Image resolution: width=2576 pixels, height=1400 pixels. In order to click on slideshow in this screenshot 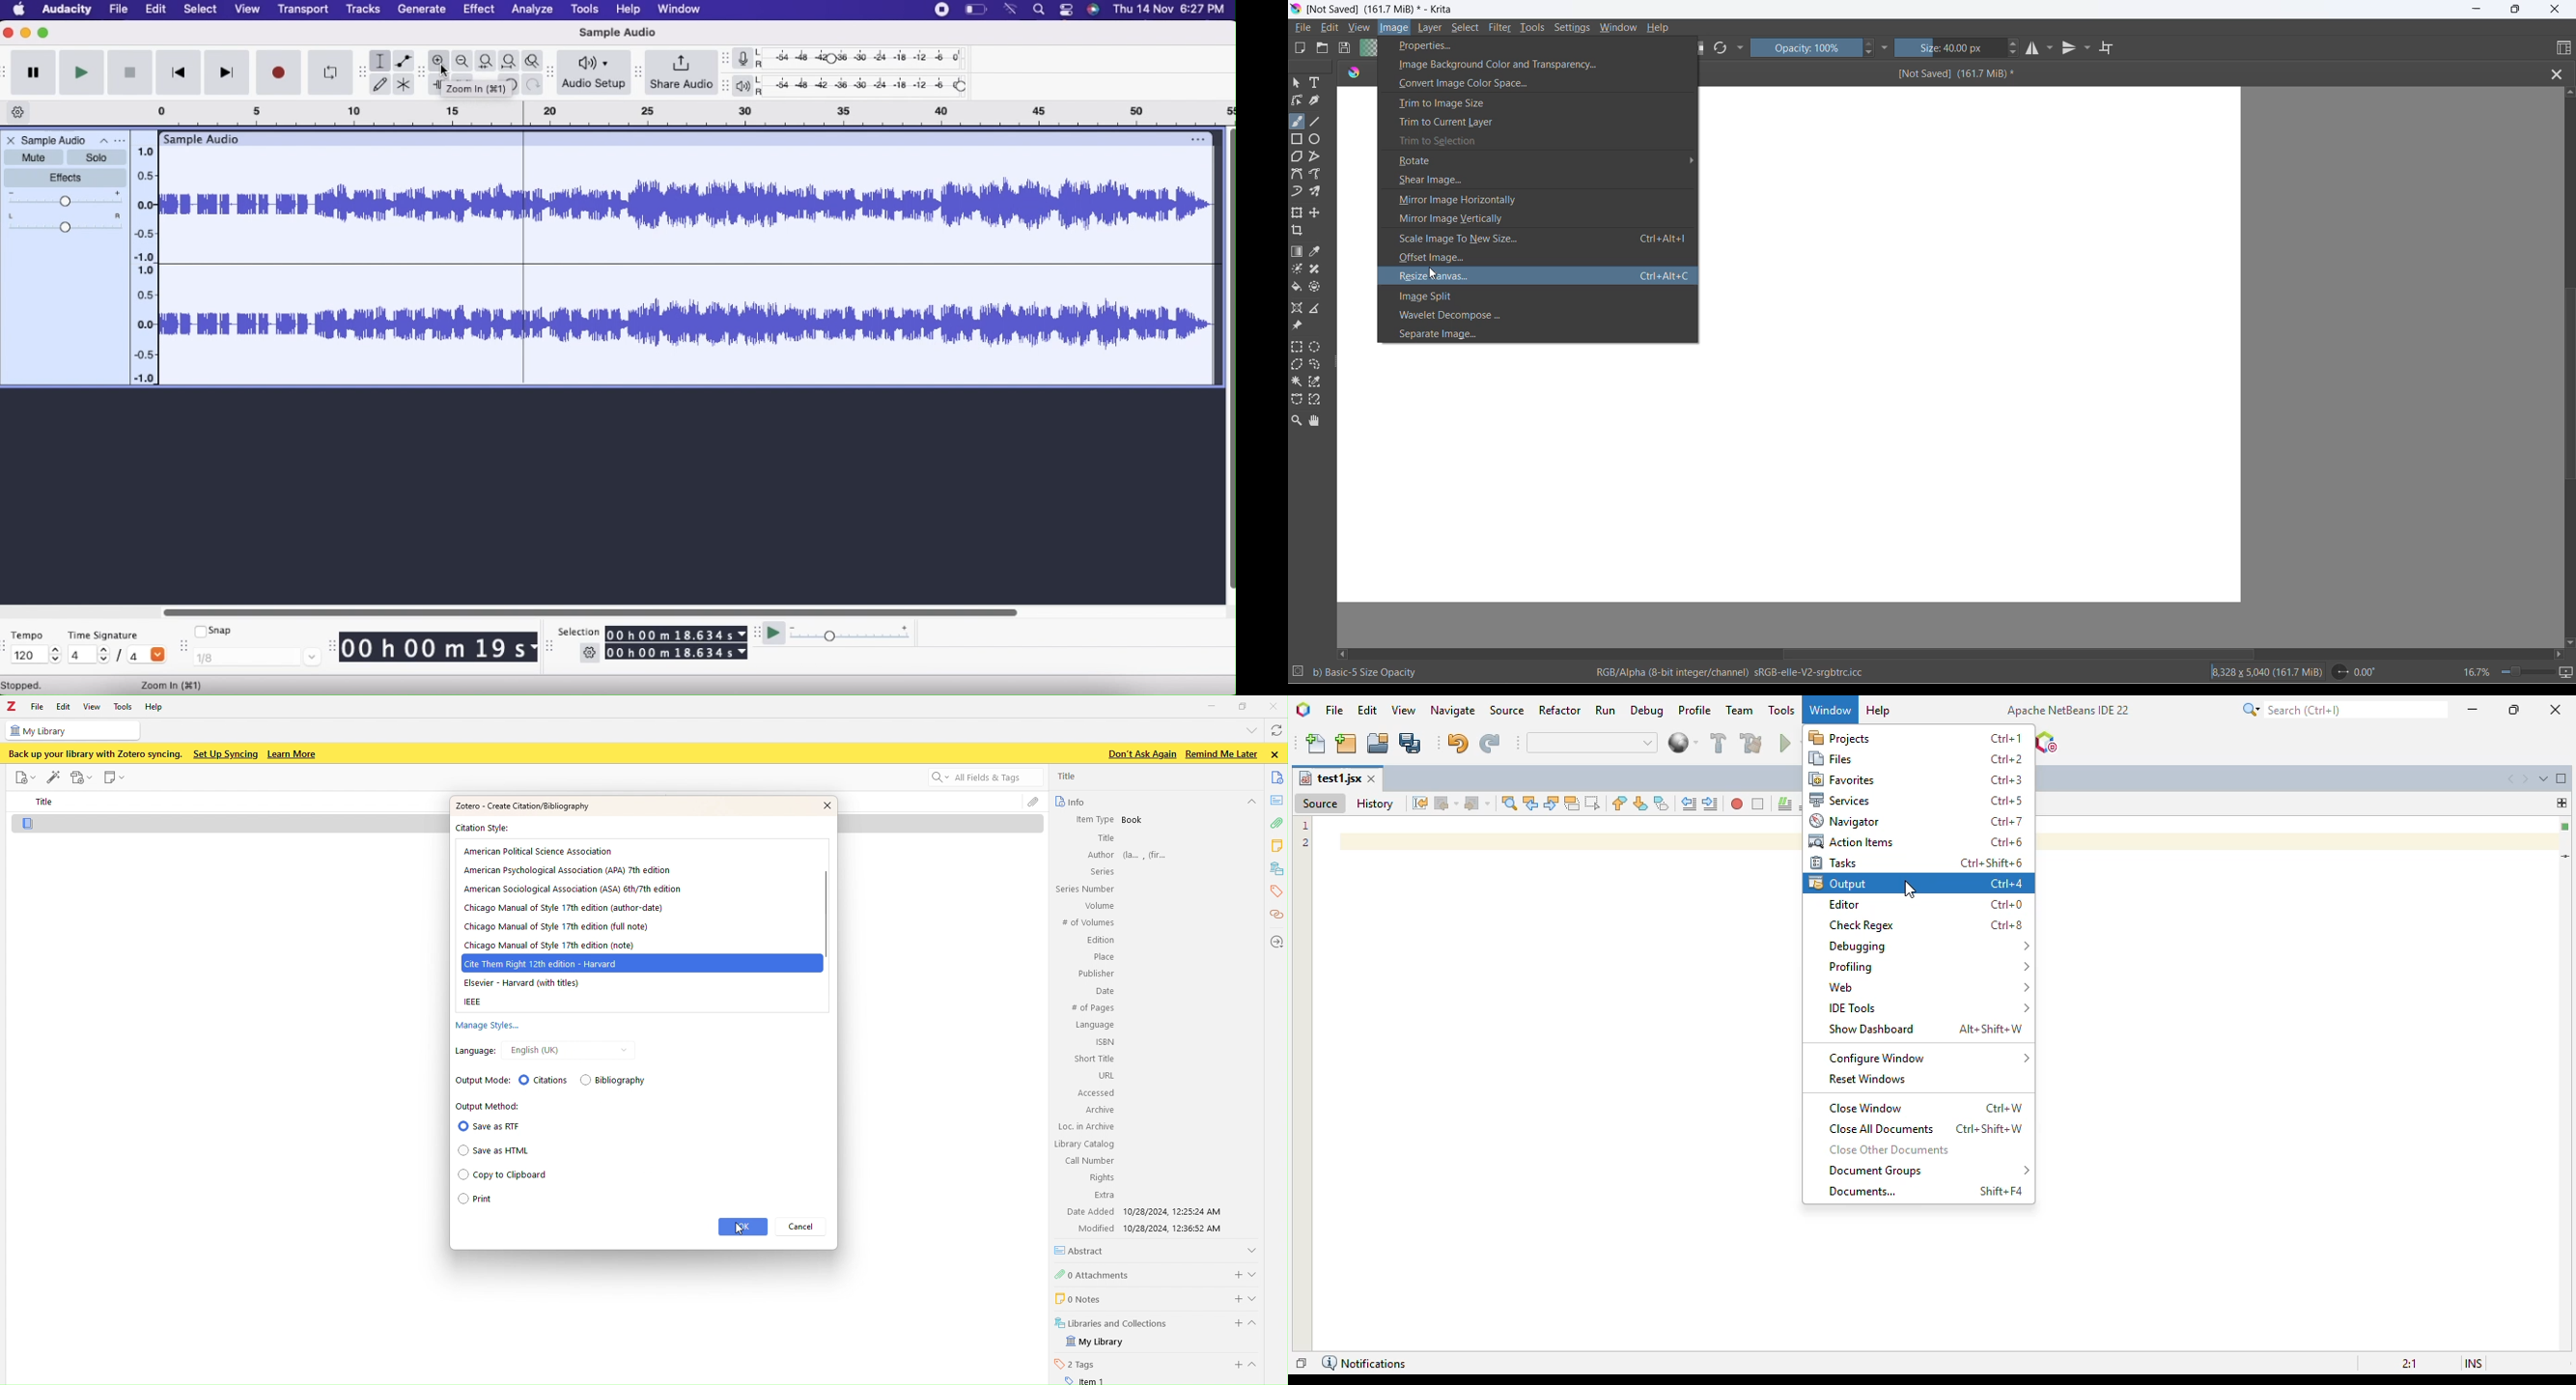, I will do `click(2567, 673)`.